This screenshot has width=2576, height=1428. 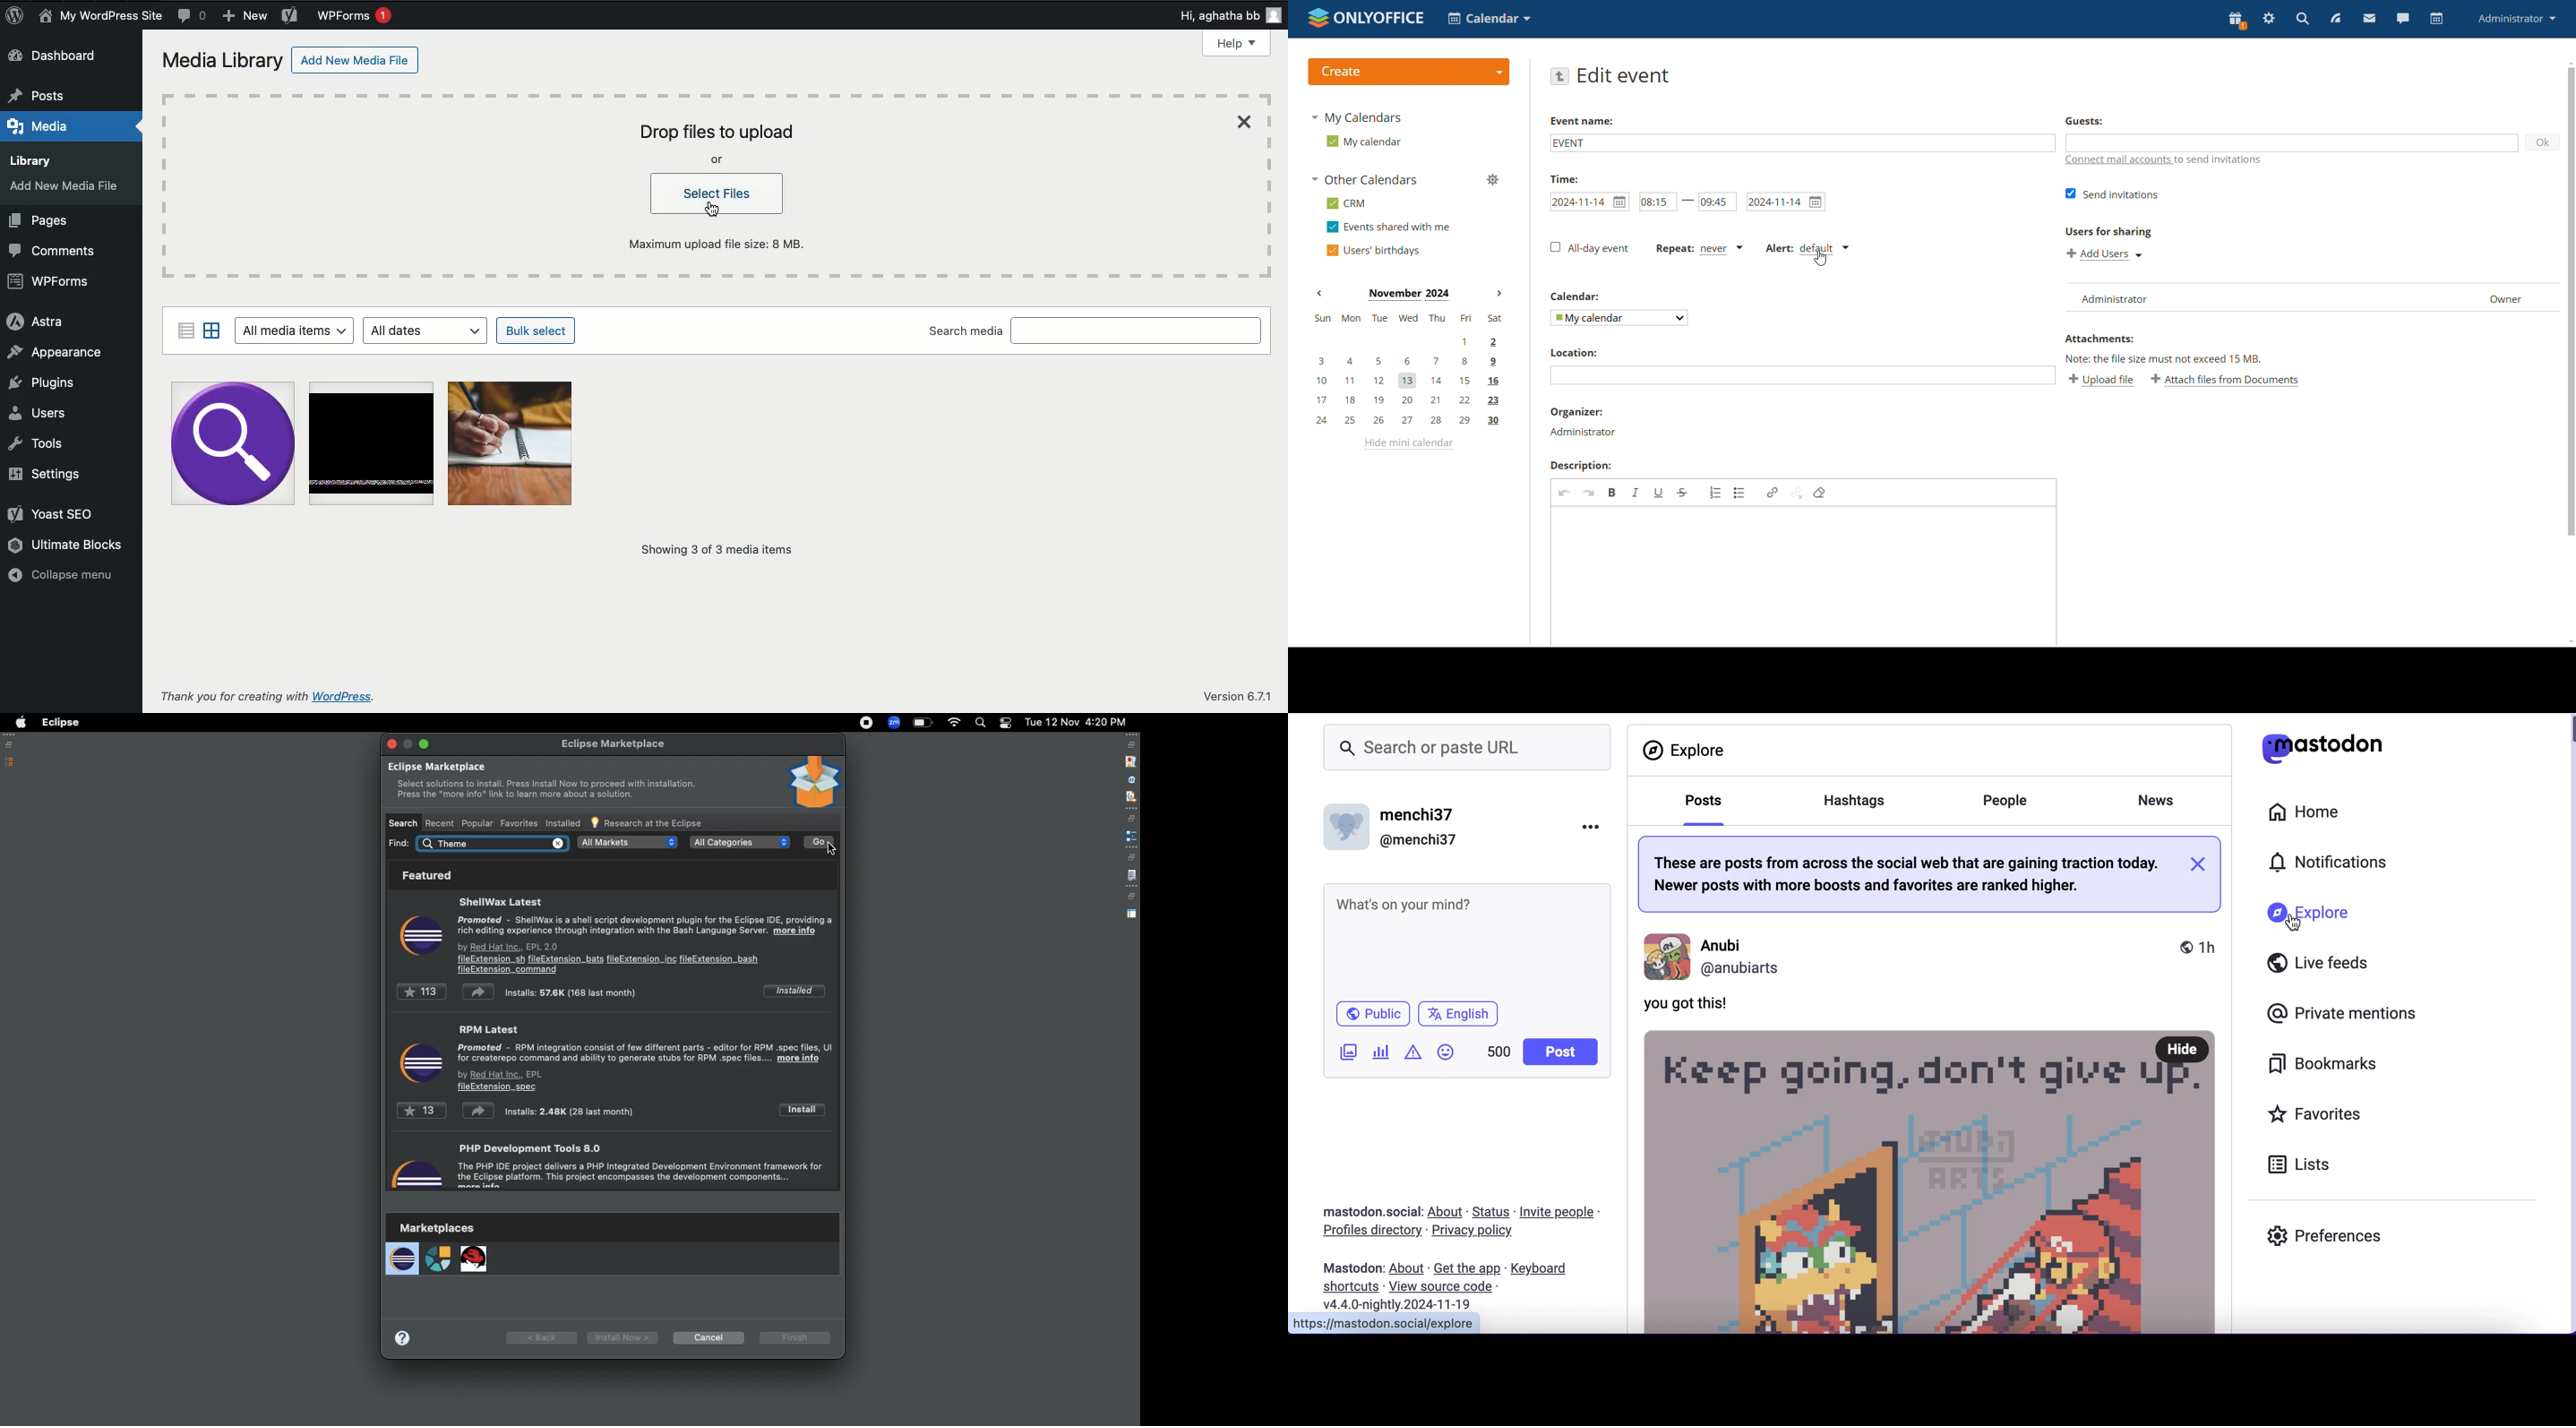 What do you see at coordinates (1238, 43) in the screenshot?
I see `Help` at bounding box center [1238, 43].